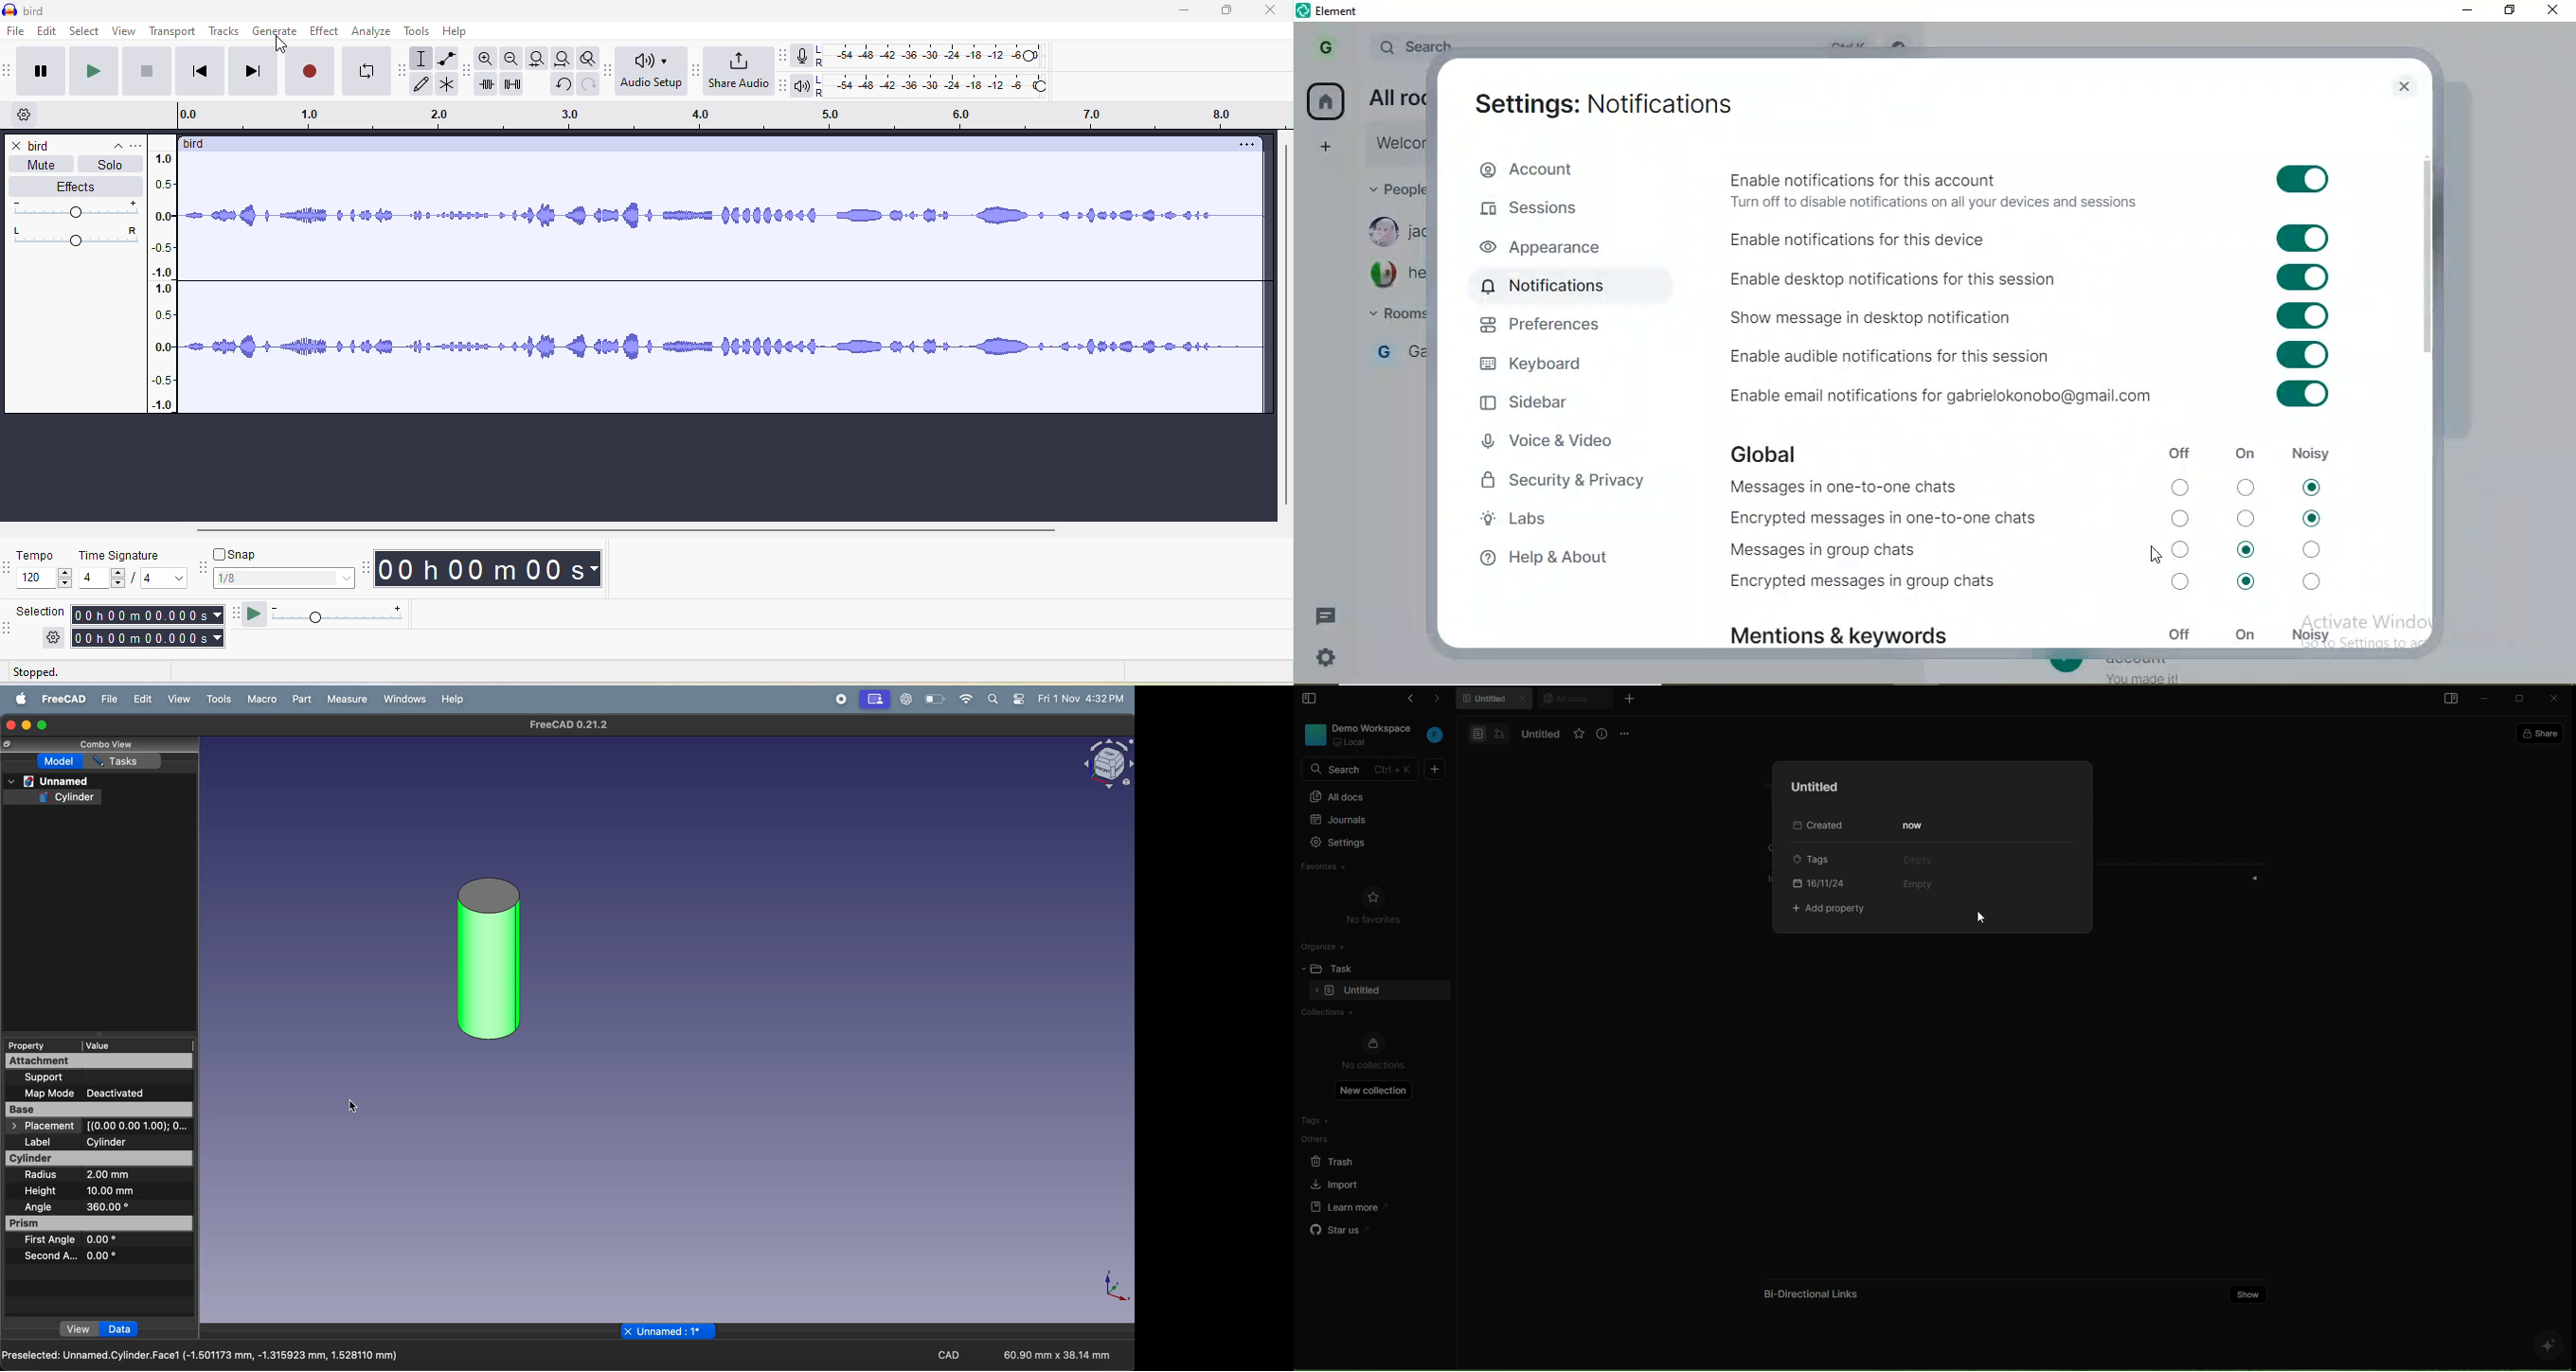 Image resolution: width=2576 pixels, height=1372 pixels. I want to click on audacity audio setup toolbar, so click(607, 70).